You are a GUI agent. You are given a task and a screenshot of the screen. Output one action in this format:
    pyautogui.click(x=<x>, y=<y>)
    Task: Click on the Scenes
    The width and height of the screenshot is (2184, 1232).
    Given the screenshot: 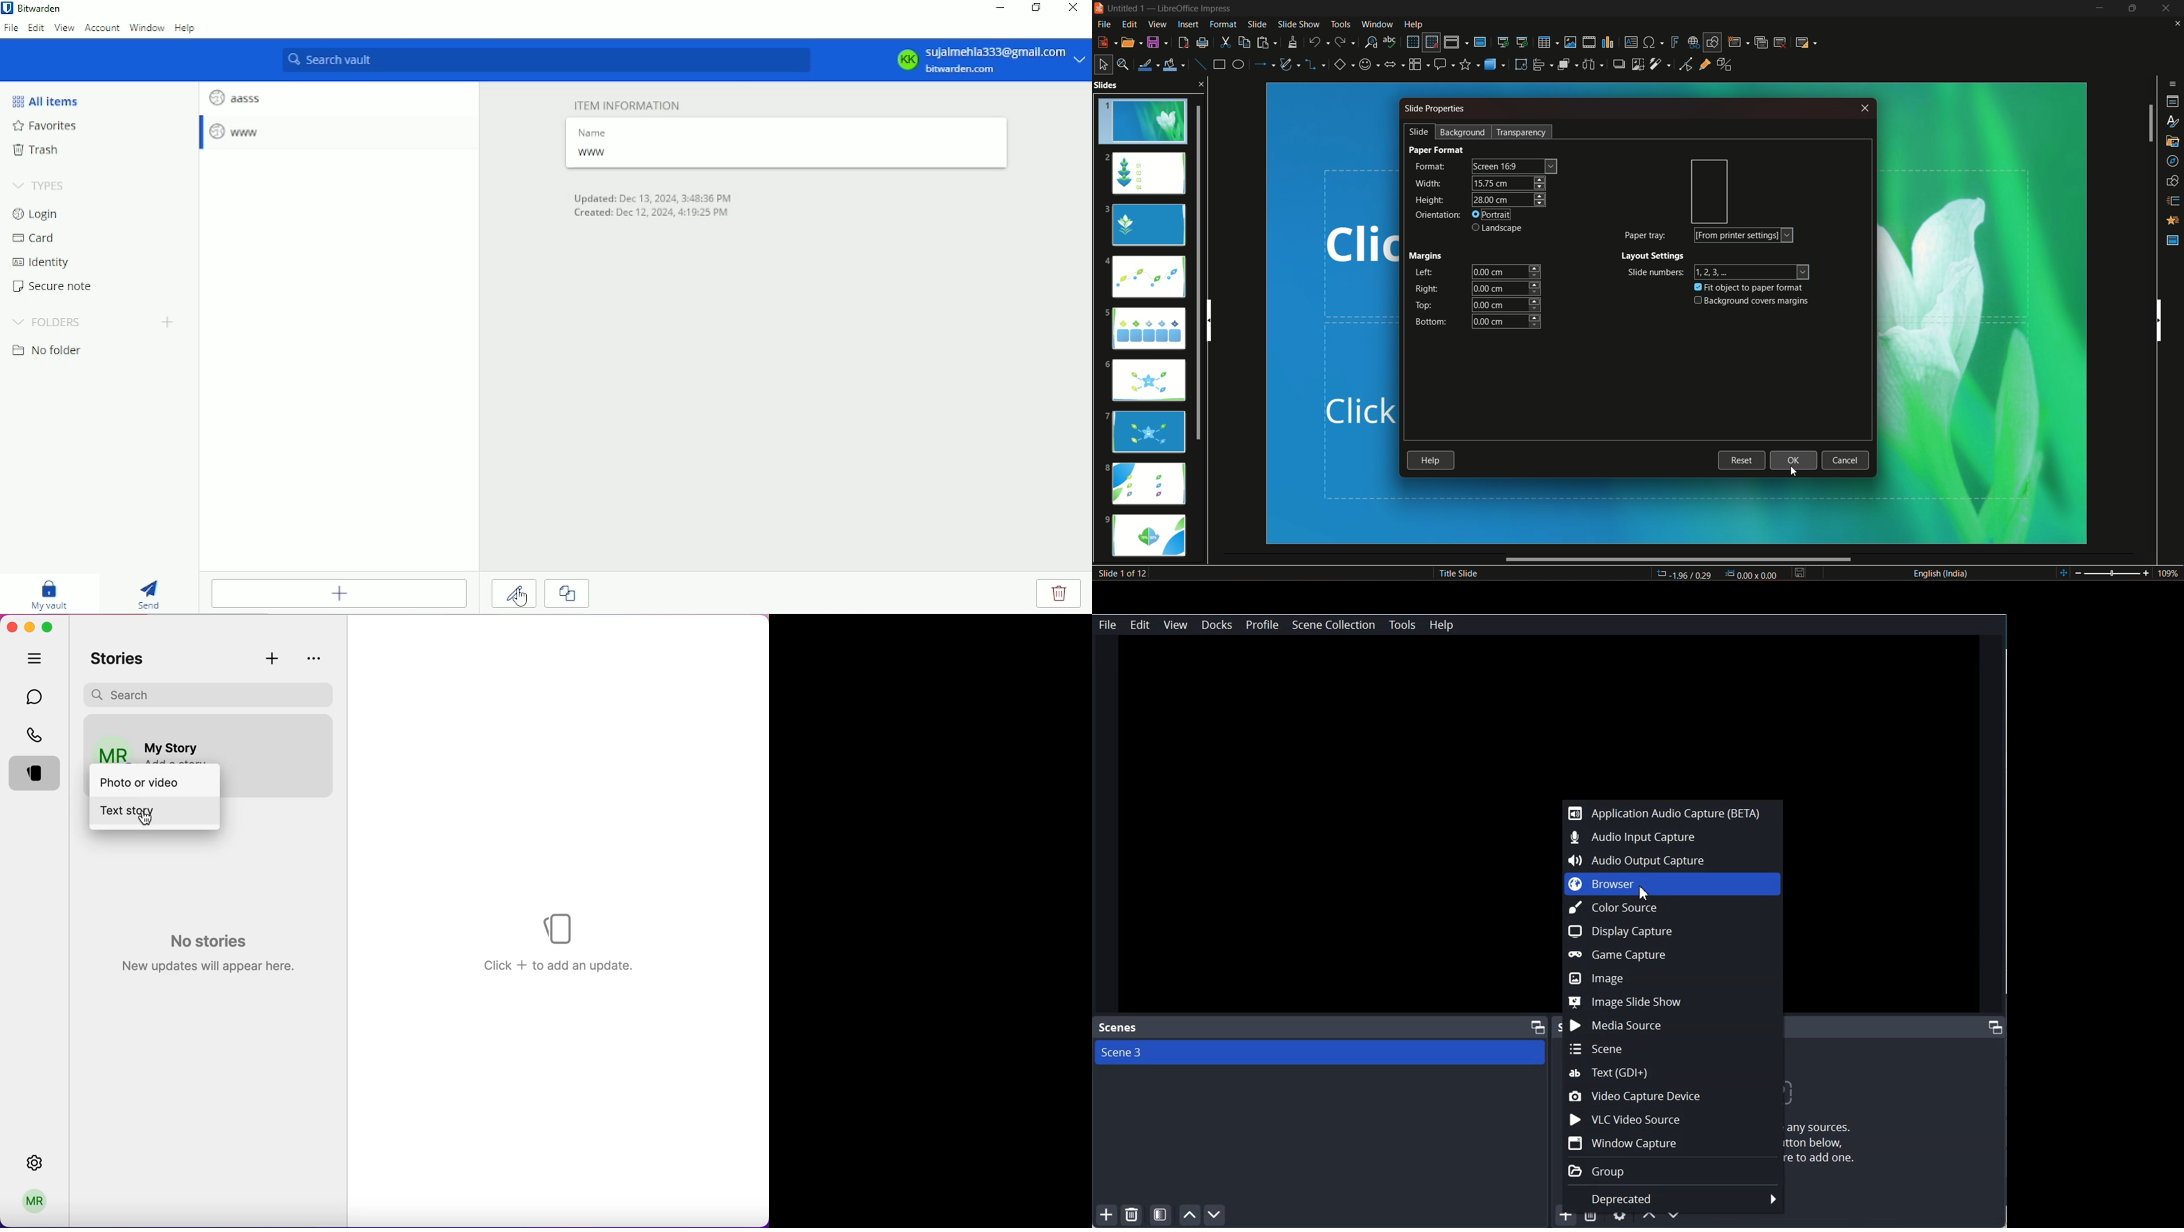 What is the action you would take?
    pyautogui.click(x=1116, y=1027)
    